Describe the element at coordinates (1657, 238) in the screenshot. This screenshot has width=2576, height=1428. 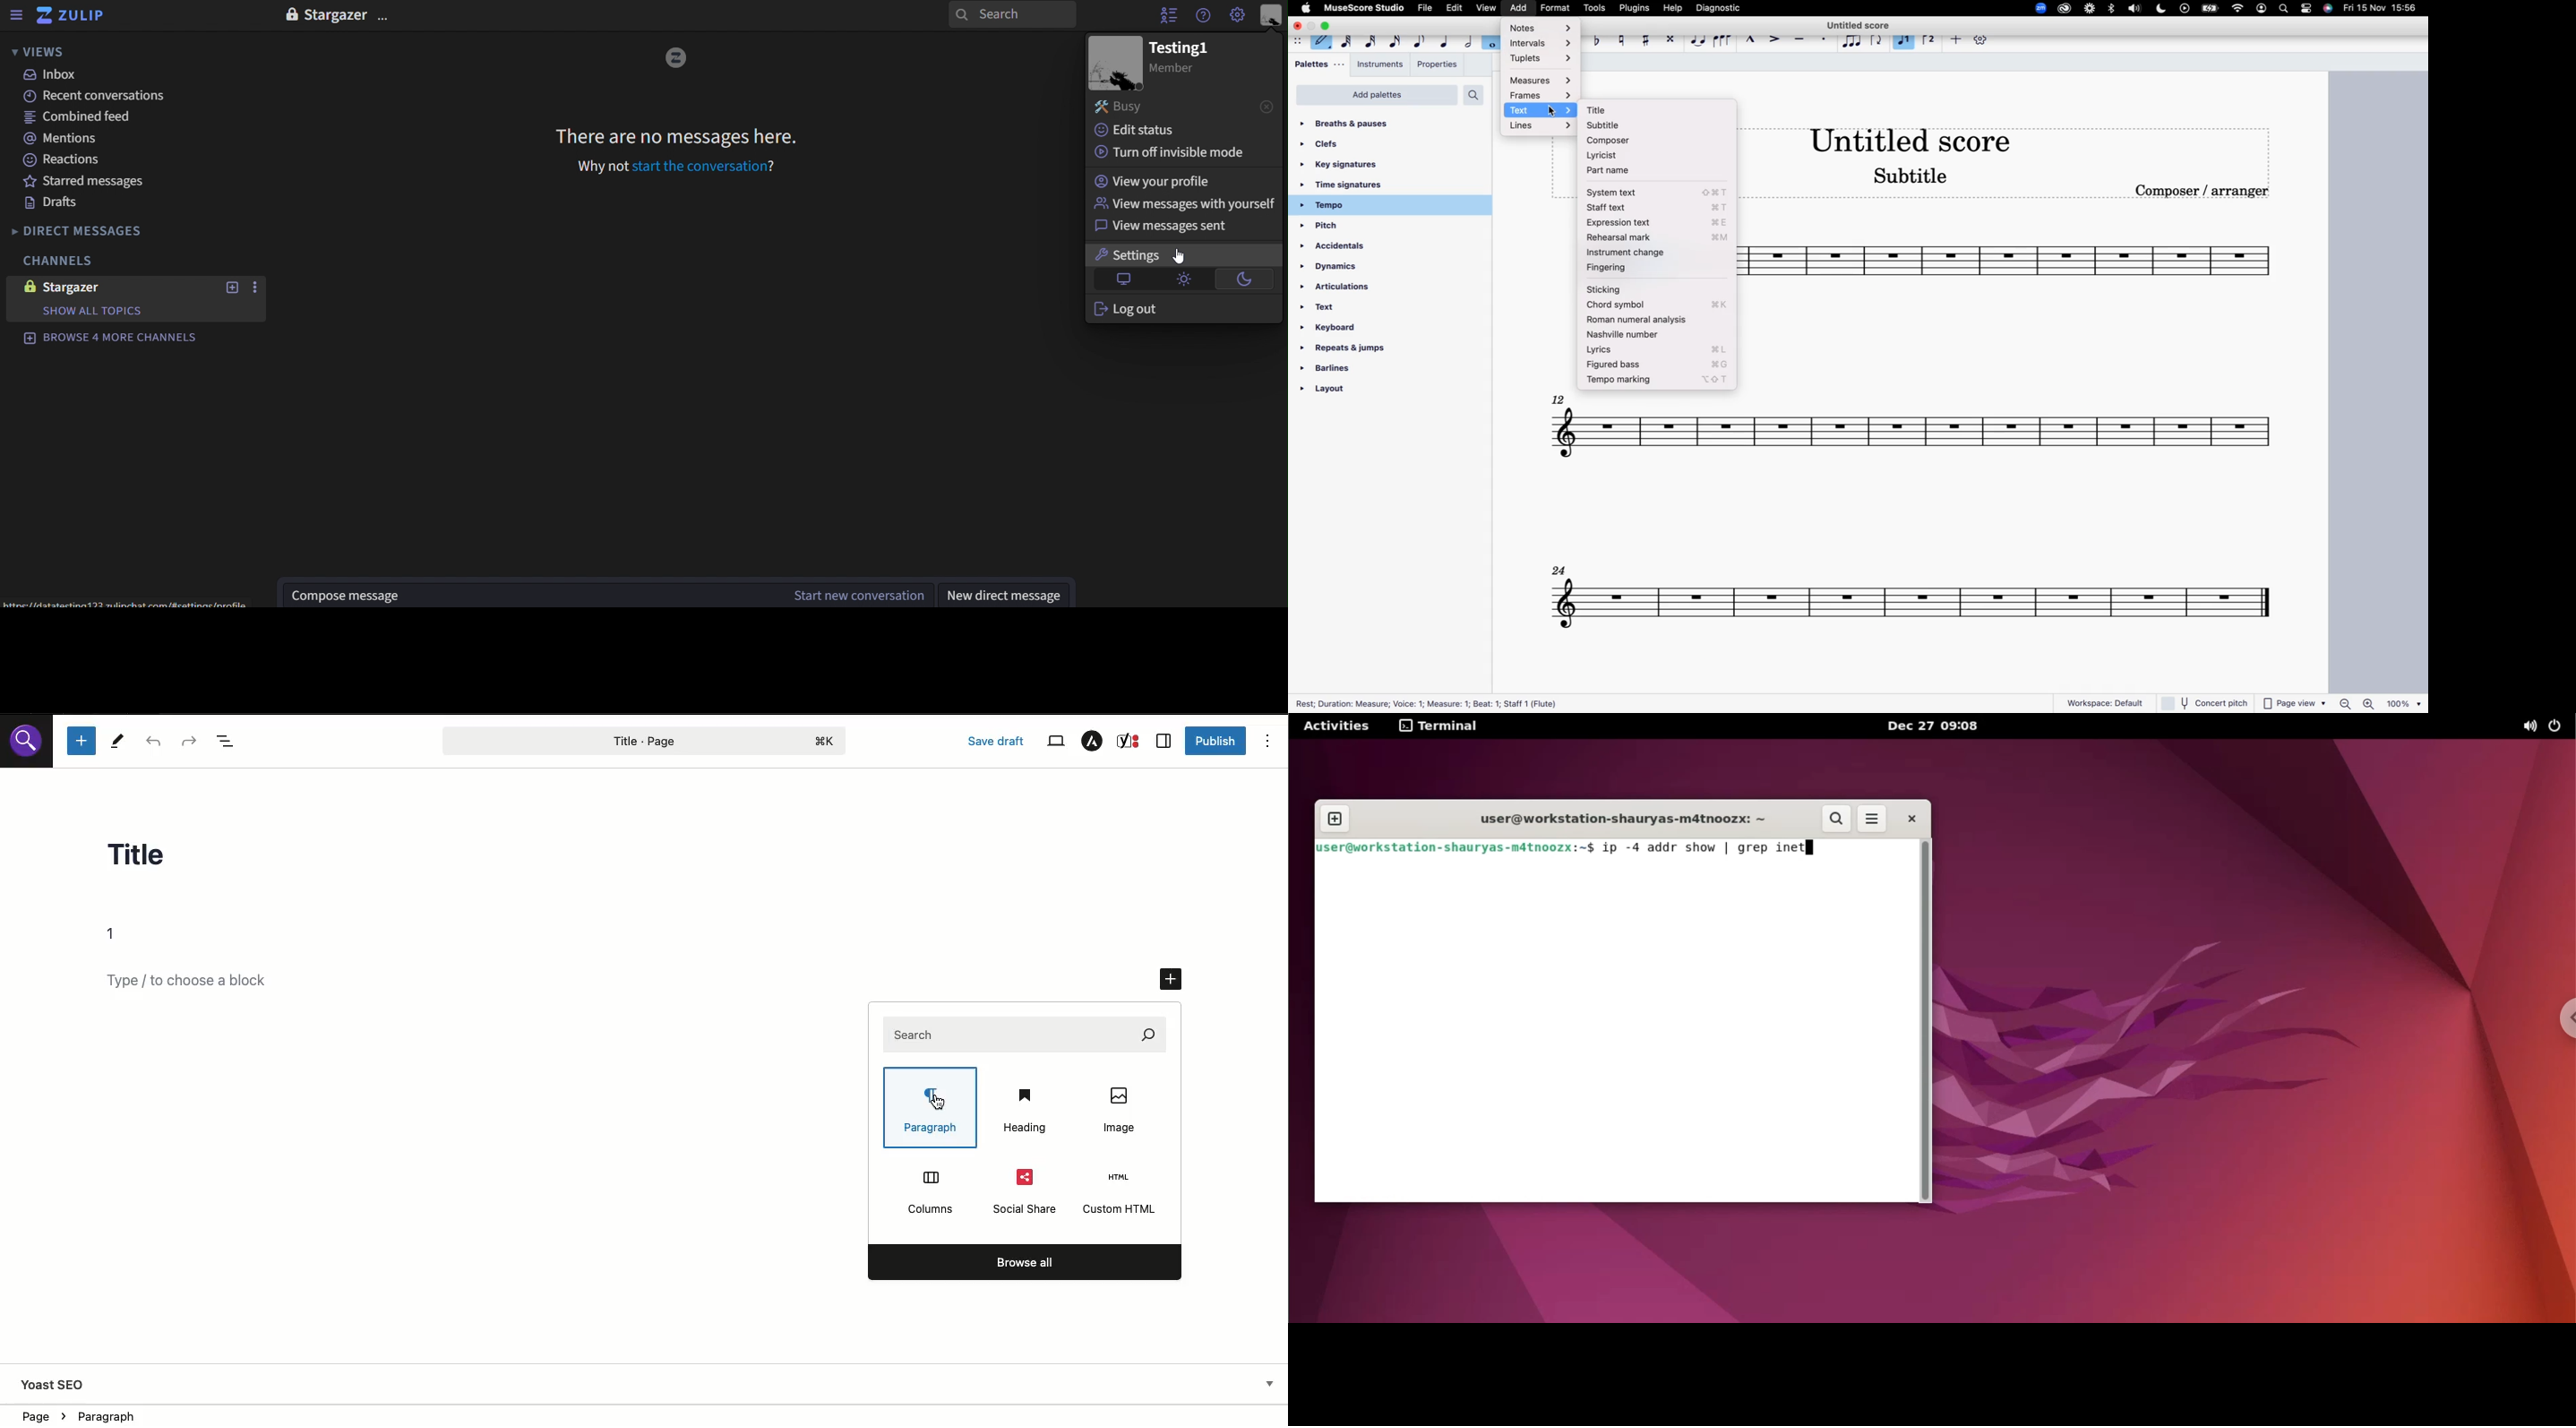
I see `rehearsal mark` at that location.